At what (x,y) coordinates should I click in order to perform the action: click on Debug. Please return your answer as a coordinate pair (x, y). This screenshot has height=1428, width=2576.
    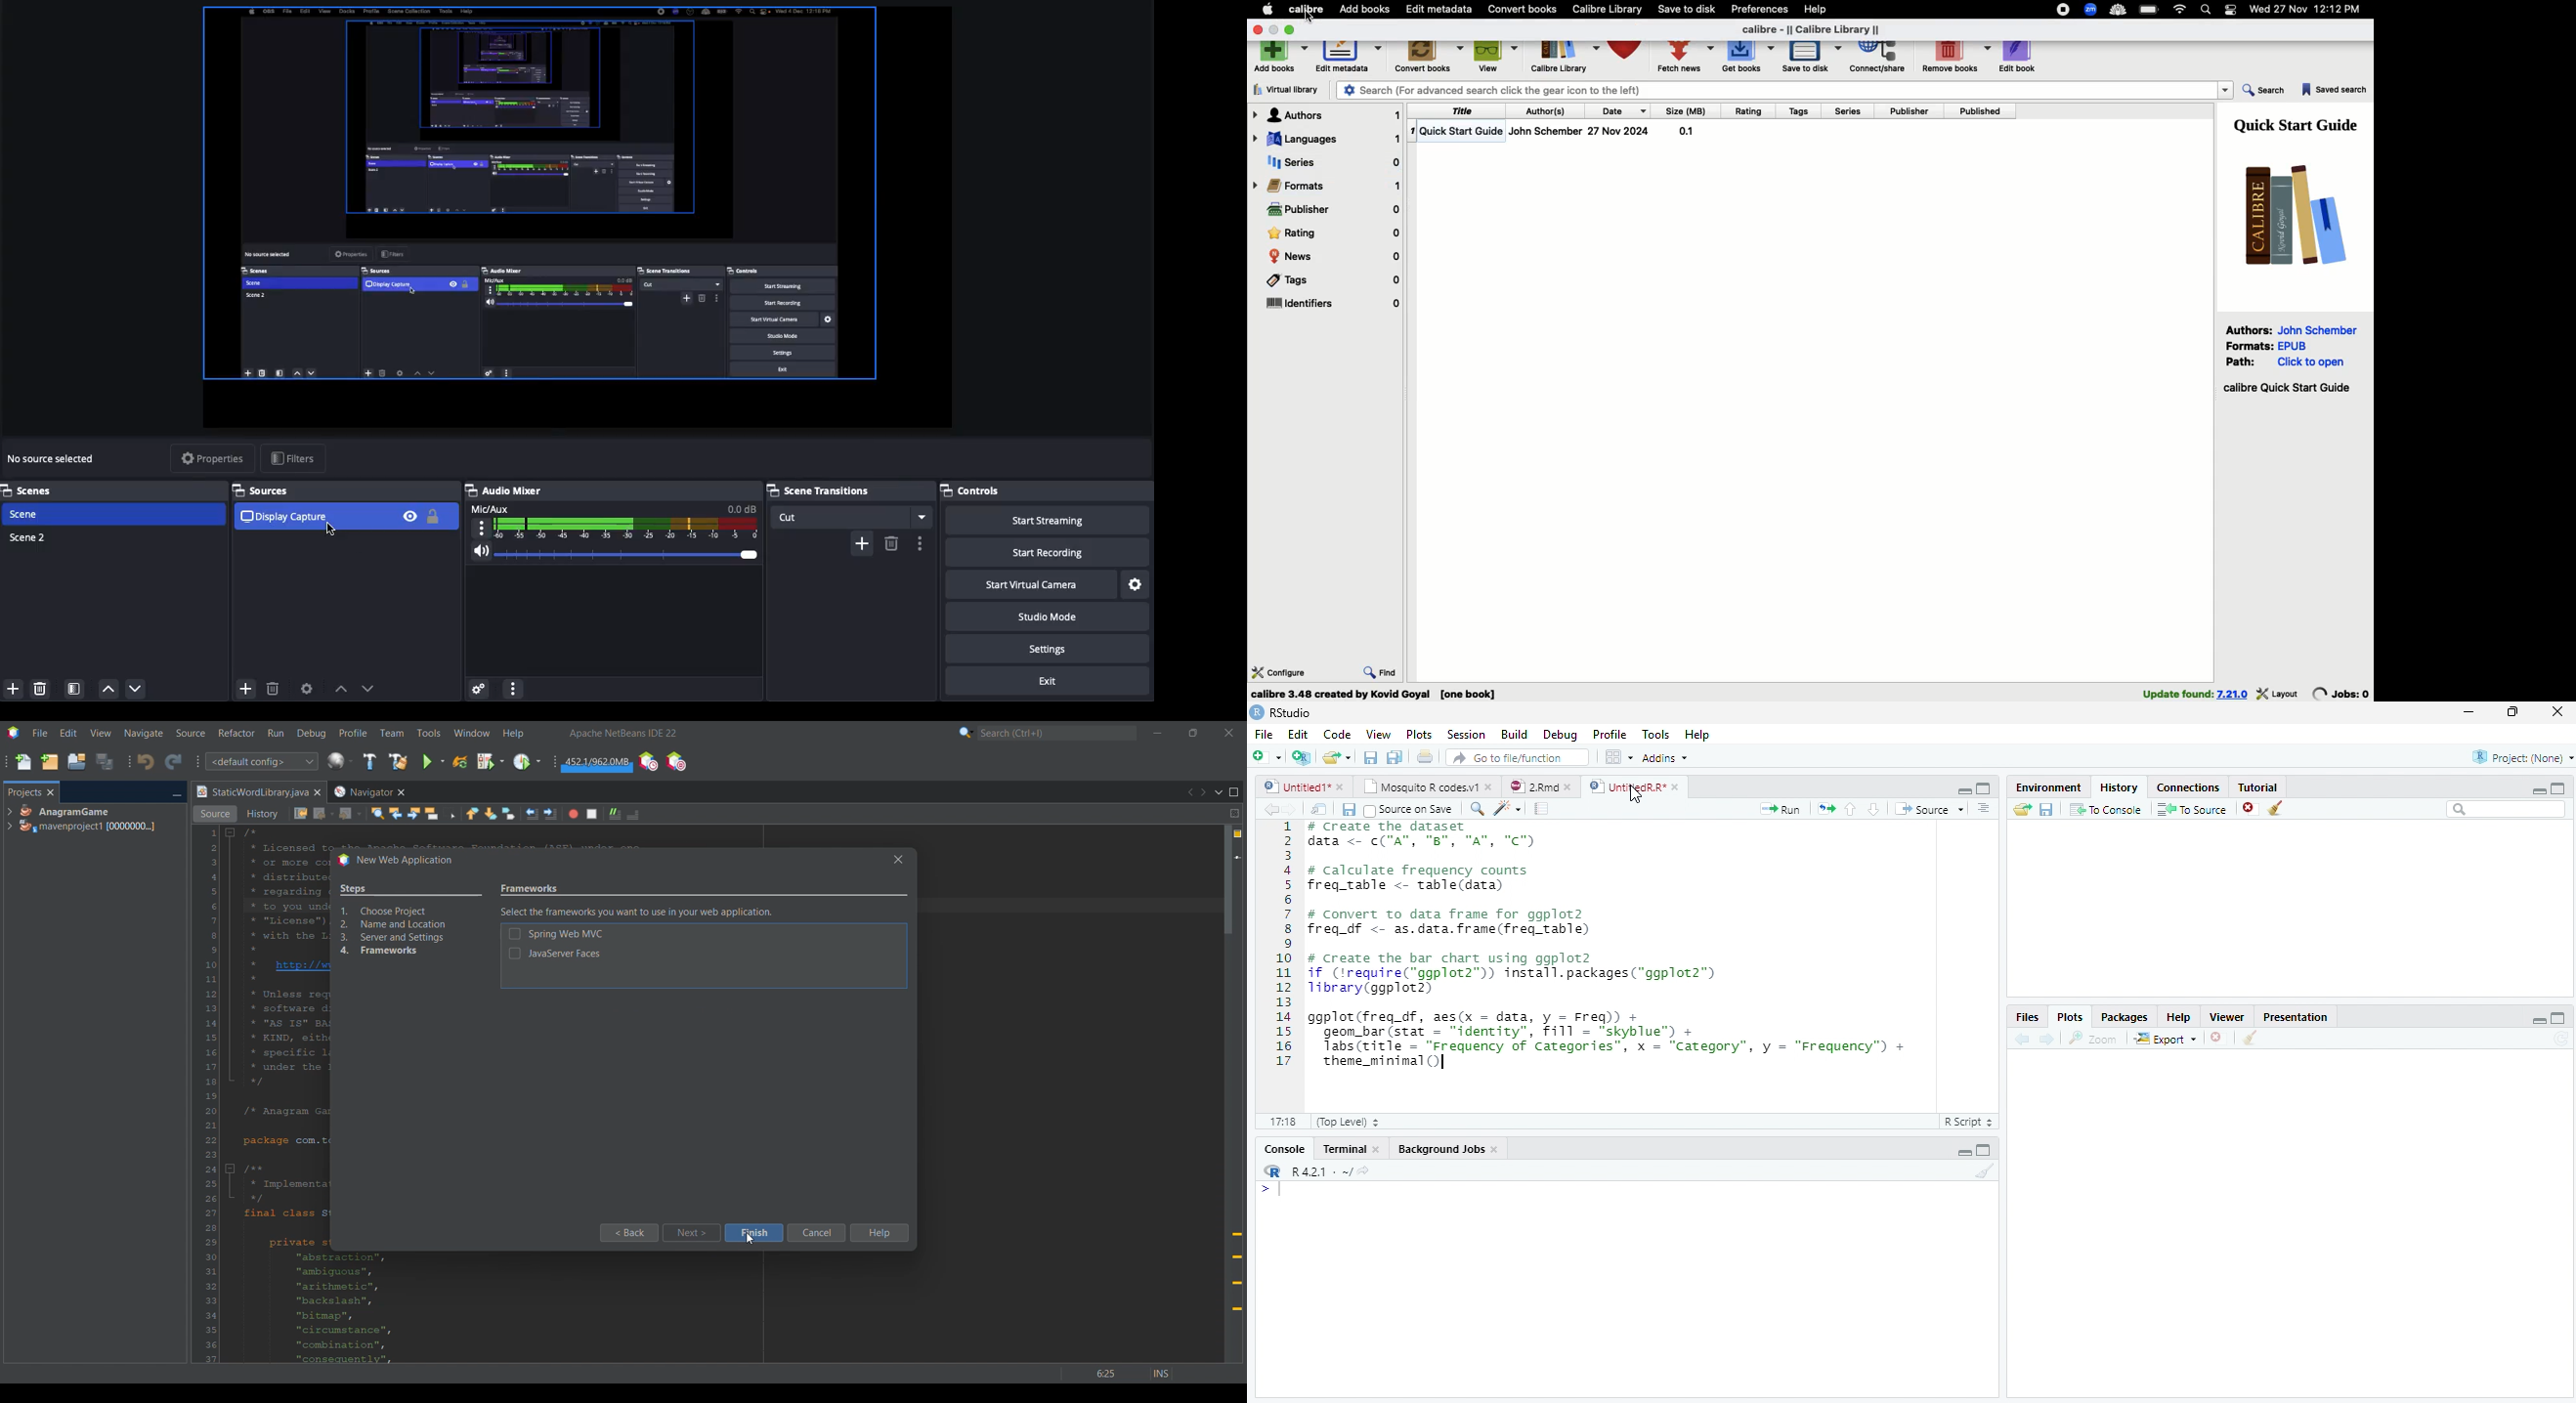
    Looking at the image, I should click on (1561, 734).